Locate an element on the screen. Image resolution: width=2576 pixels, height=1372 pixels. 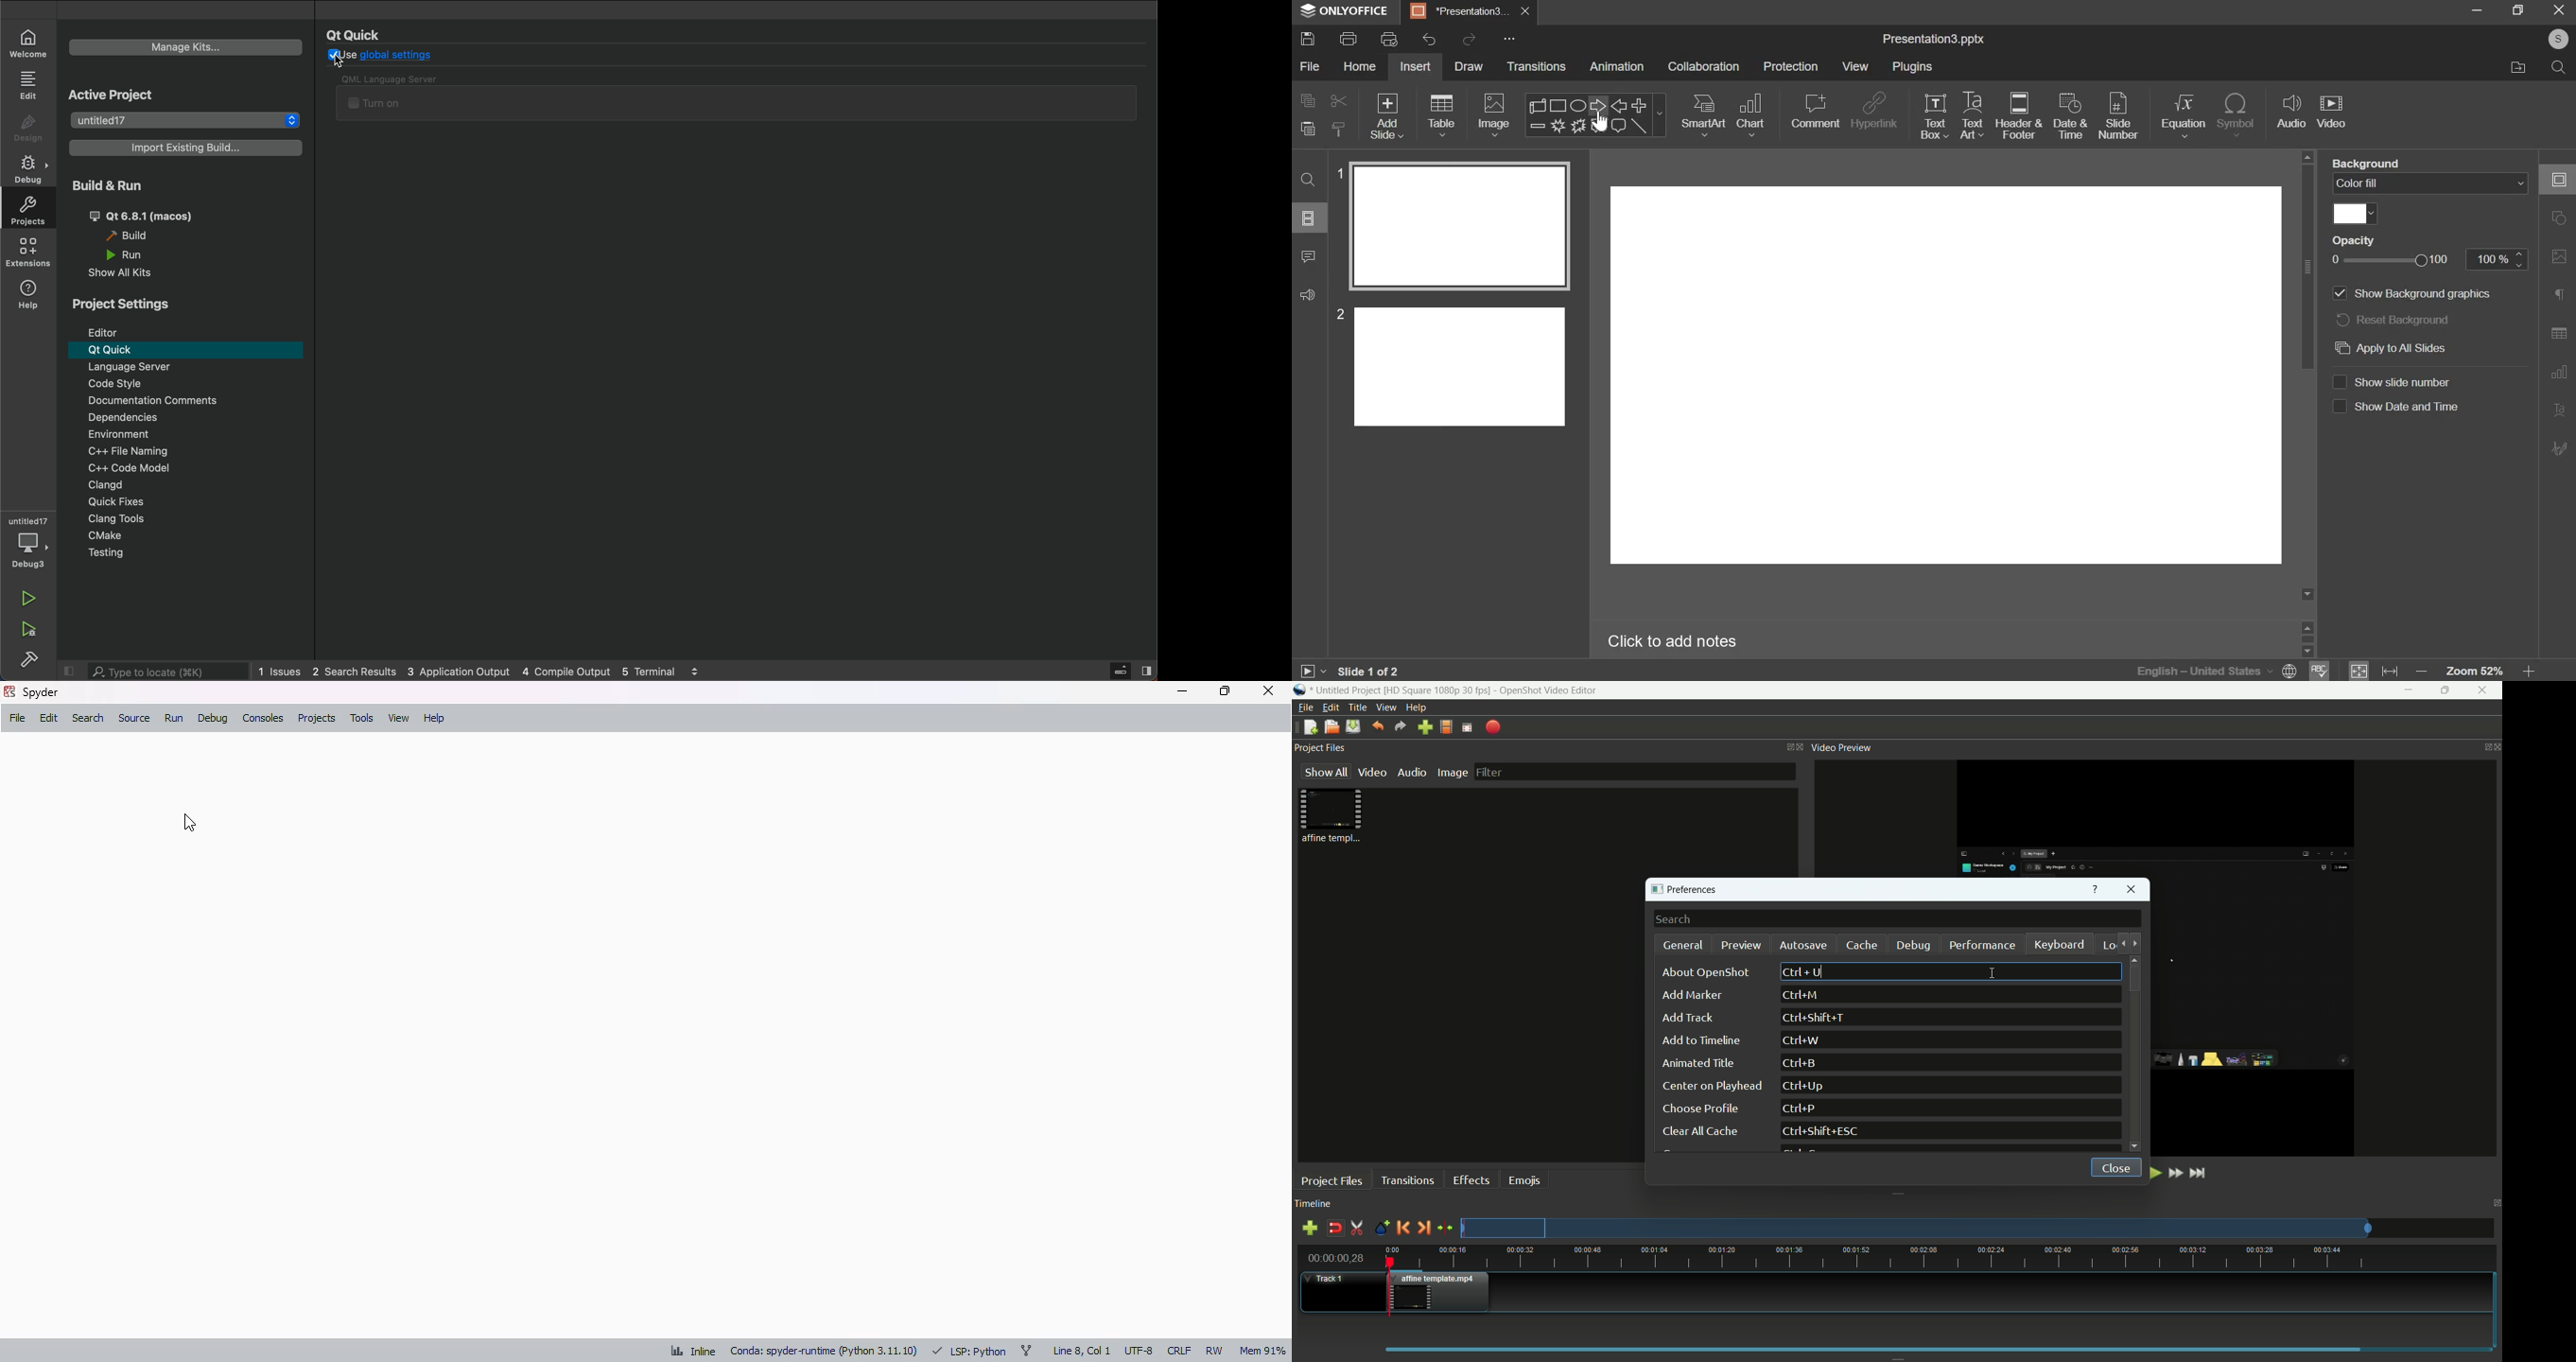
opacity is located at coordinates (2399, 260).